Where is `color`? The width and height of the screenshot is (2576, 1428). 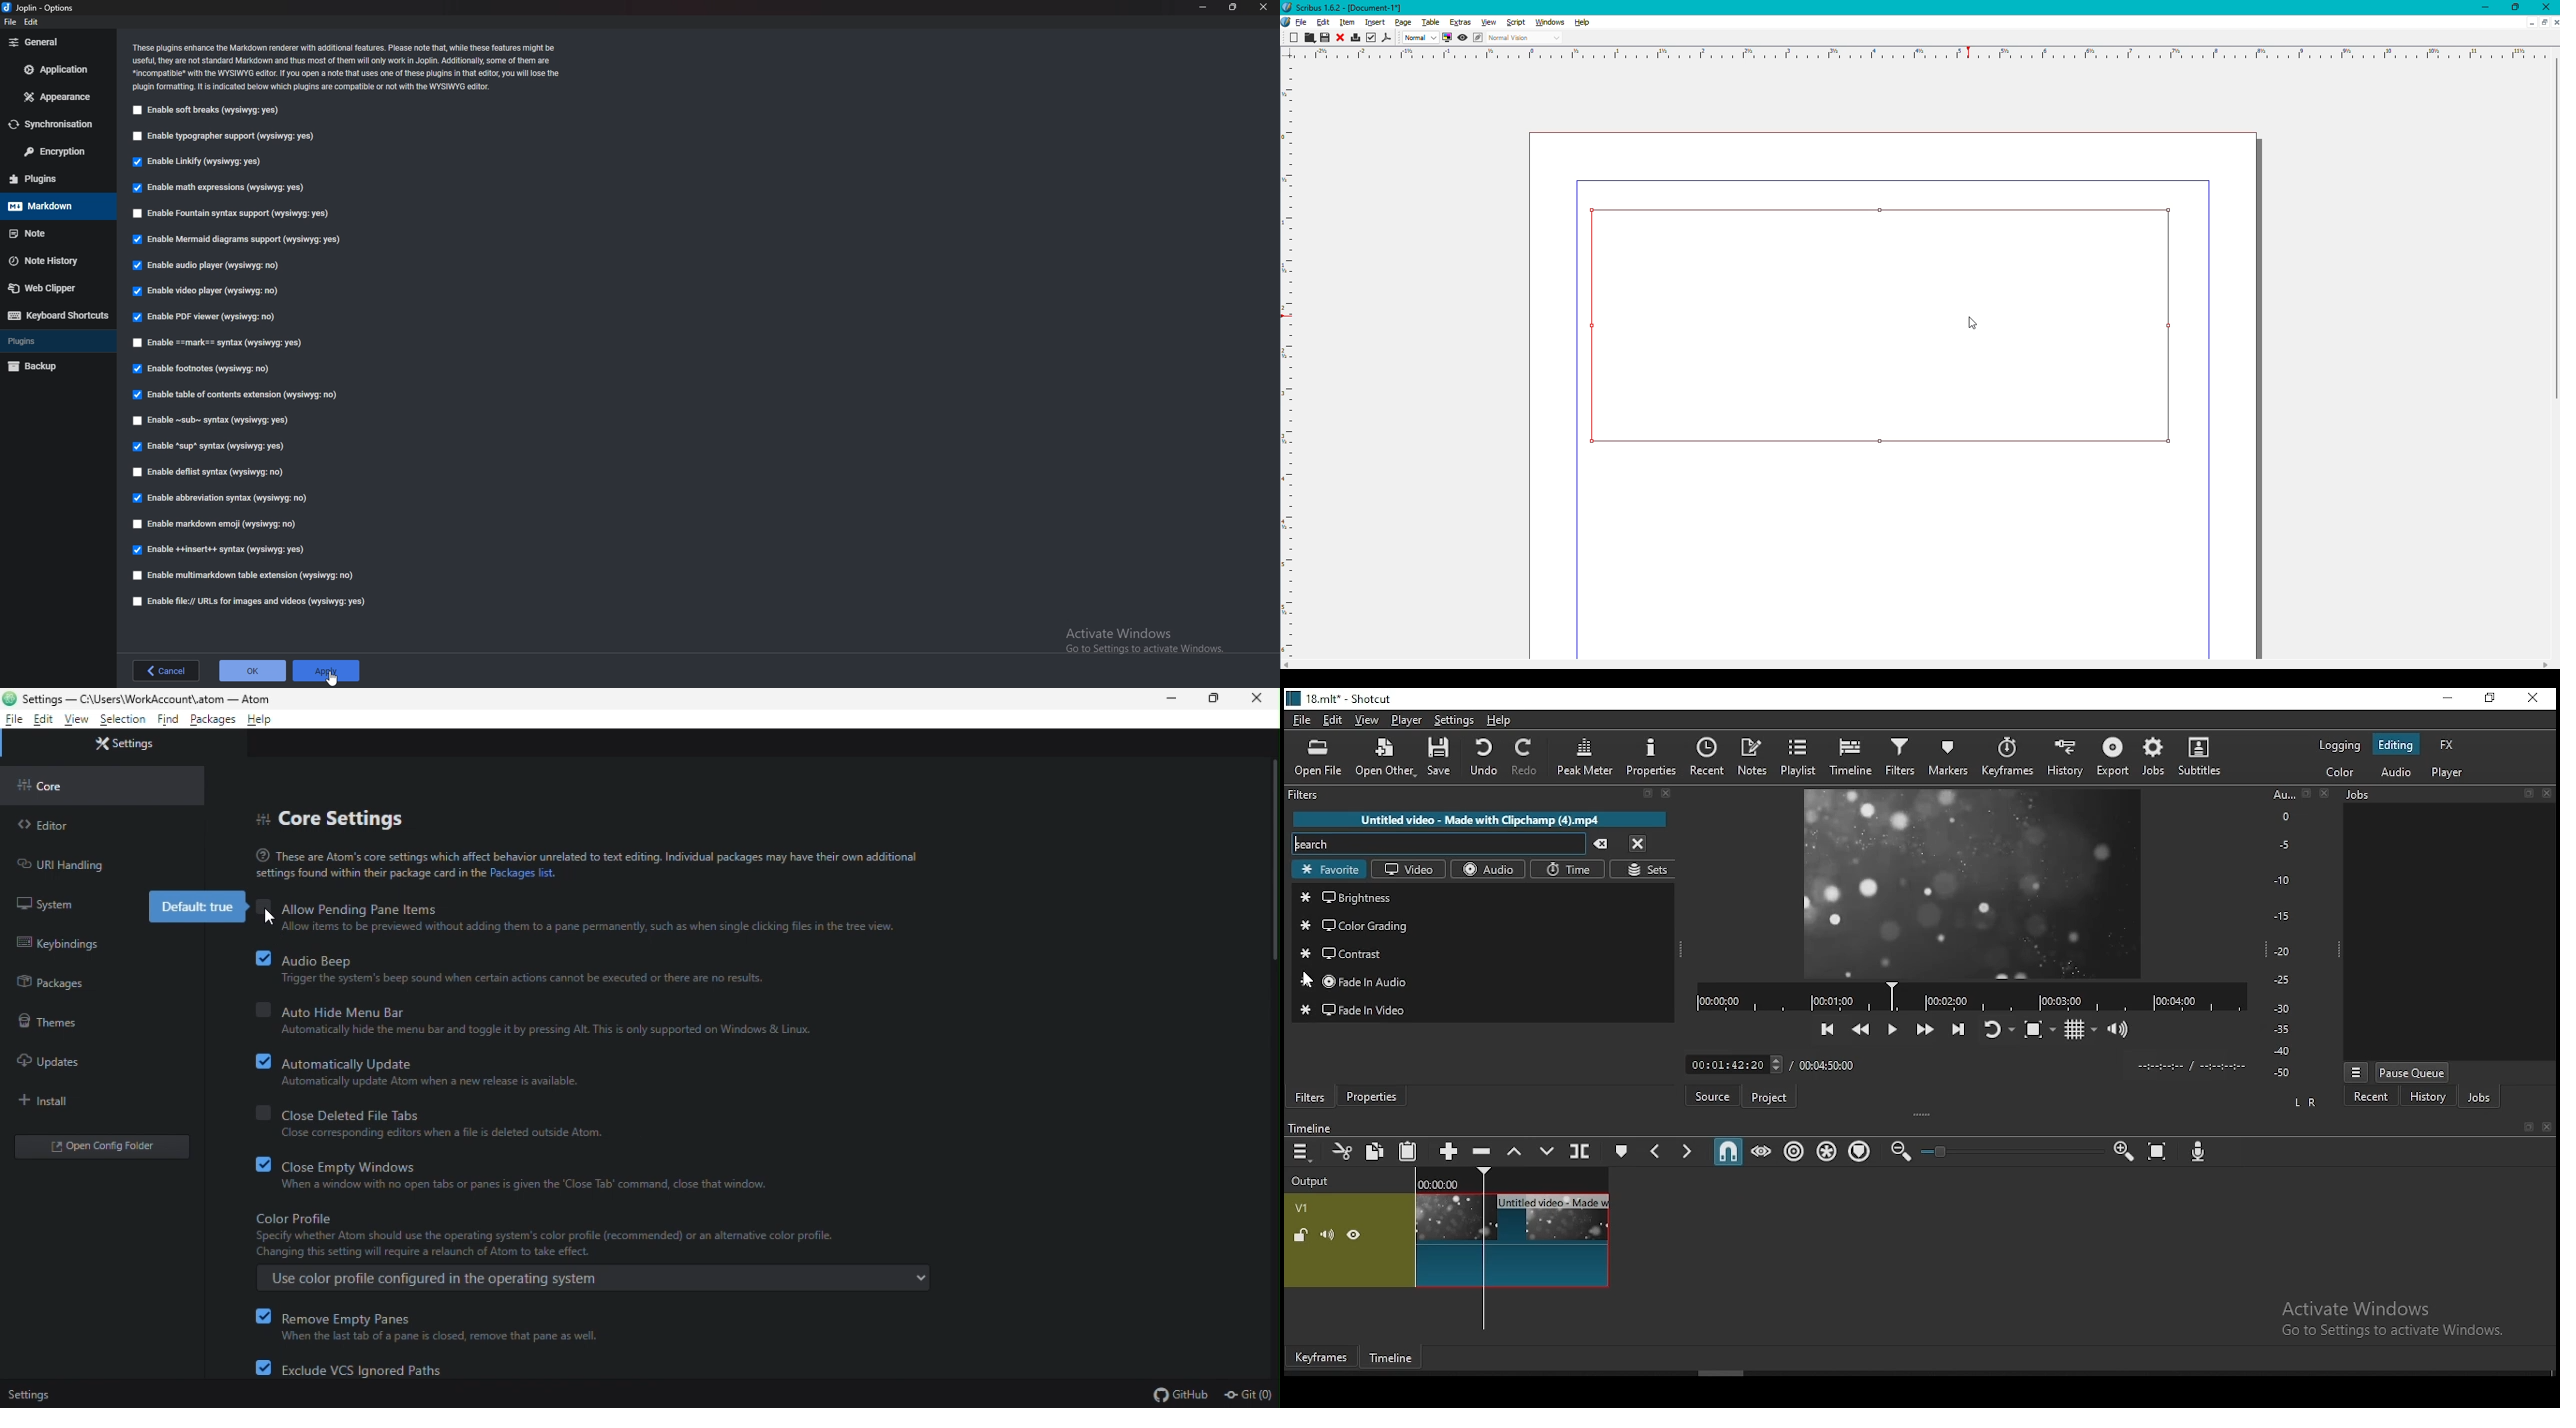 color is located at coordinates (2341, 773).